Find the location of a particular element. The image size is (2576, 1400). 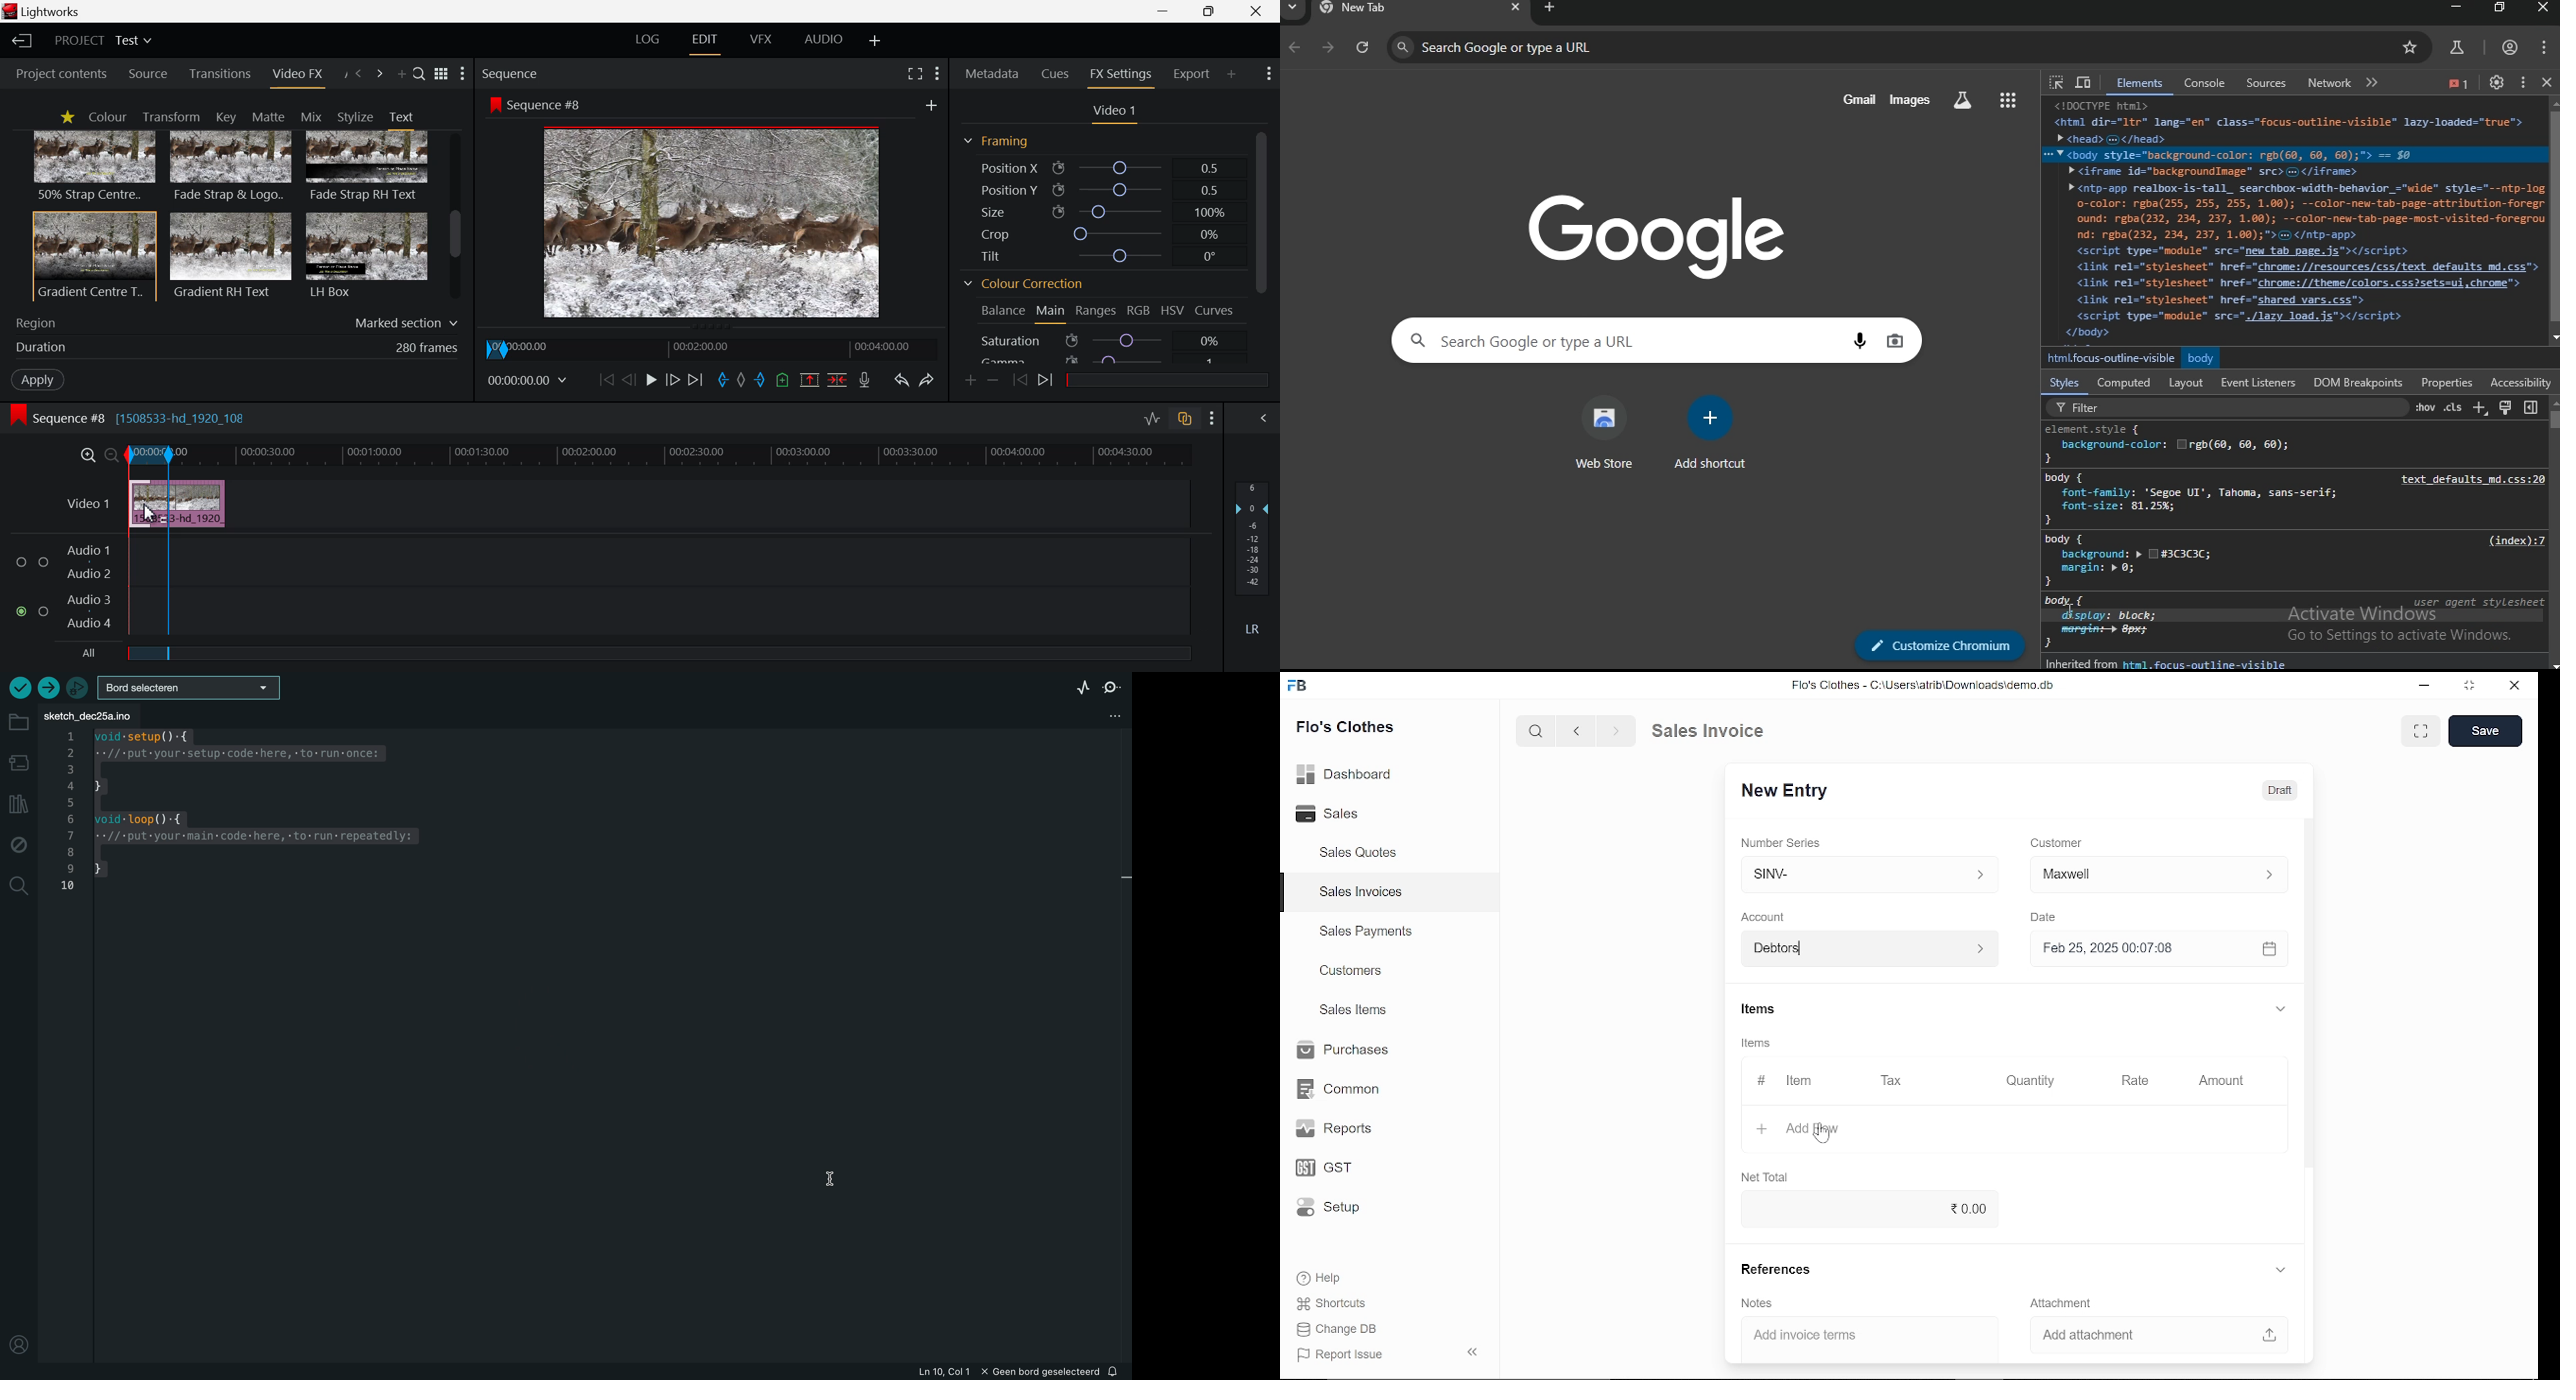

file  tab  is located at coordinates (93, 716).